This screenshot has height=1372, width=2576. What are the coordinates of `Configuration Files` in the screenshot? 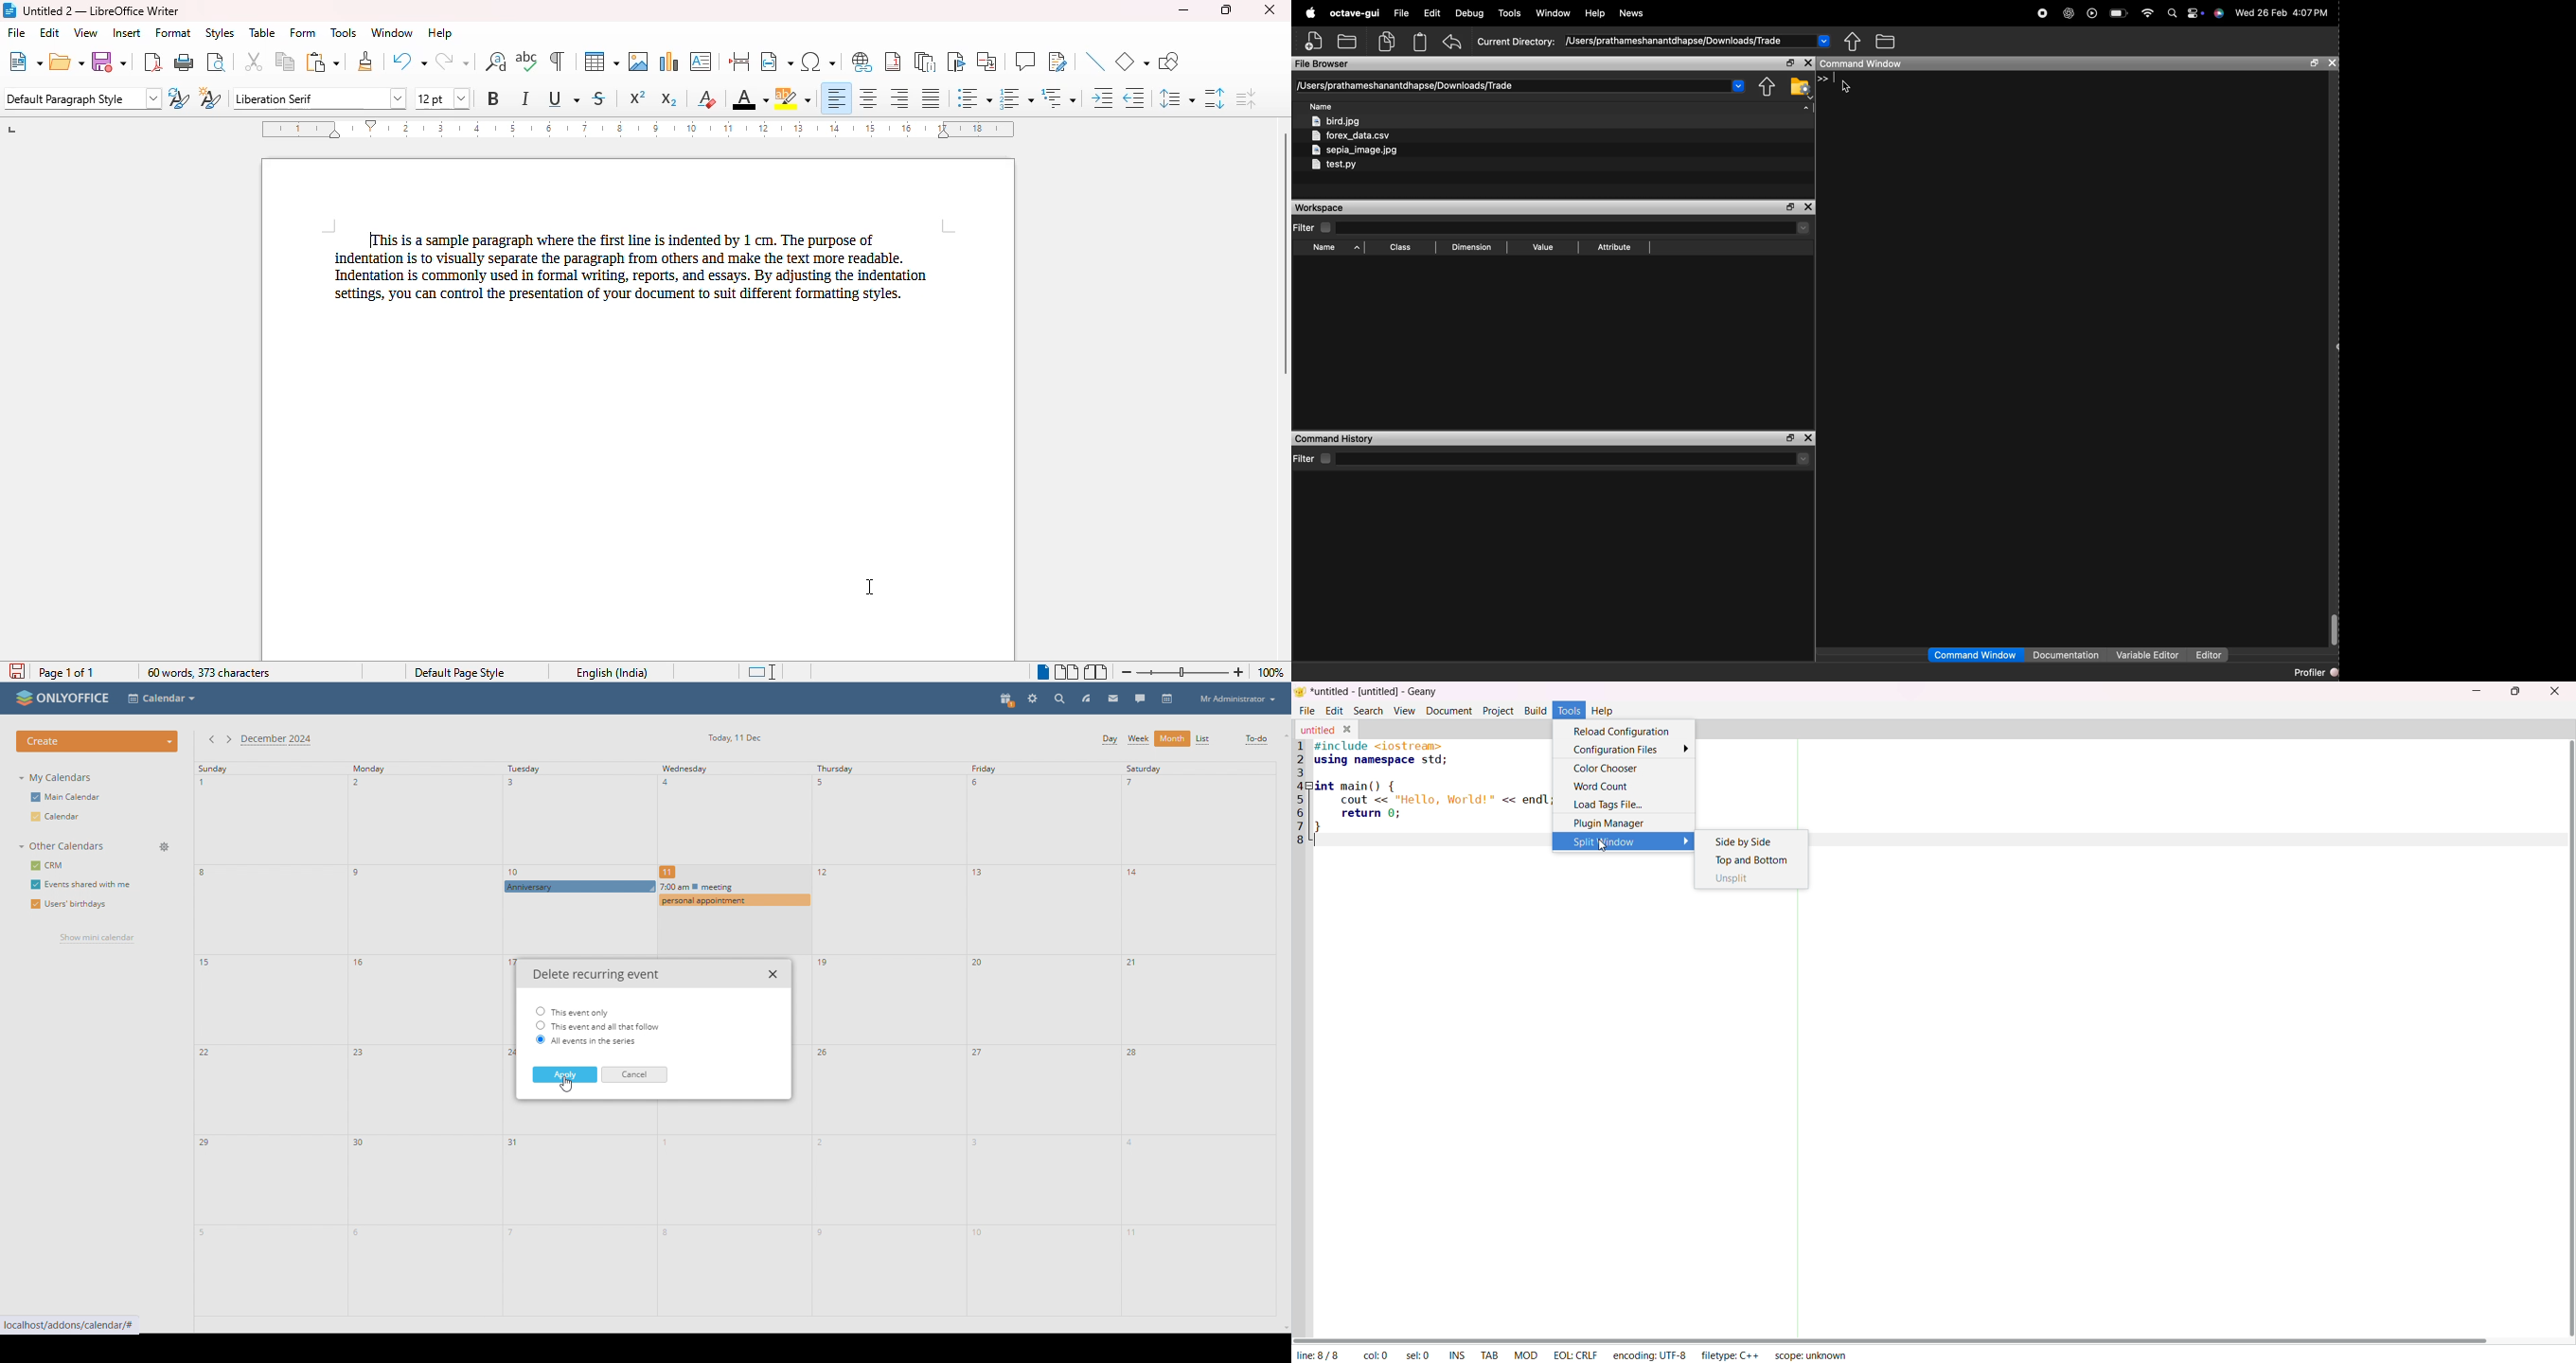 It's located at (1629, 748).